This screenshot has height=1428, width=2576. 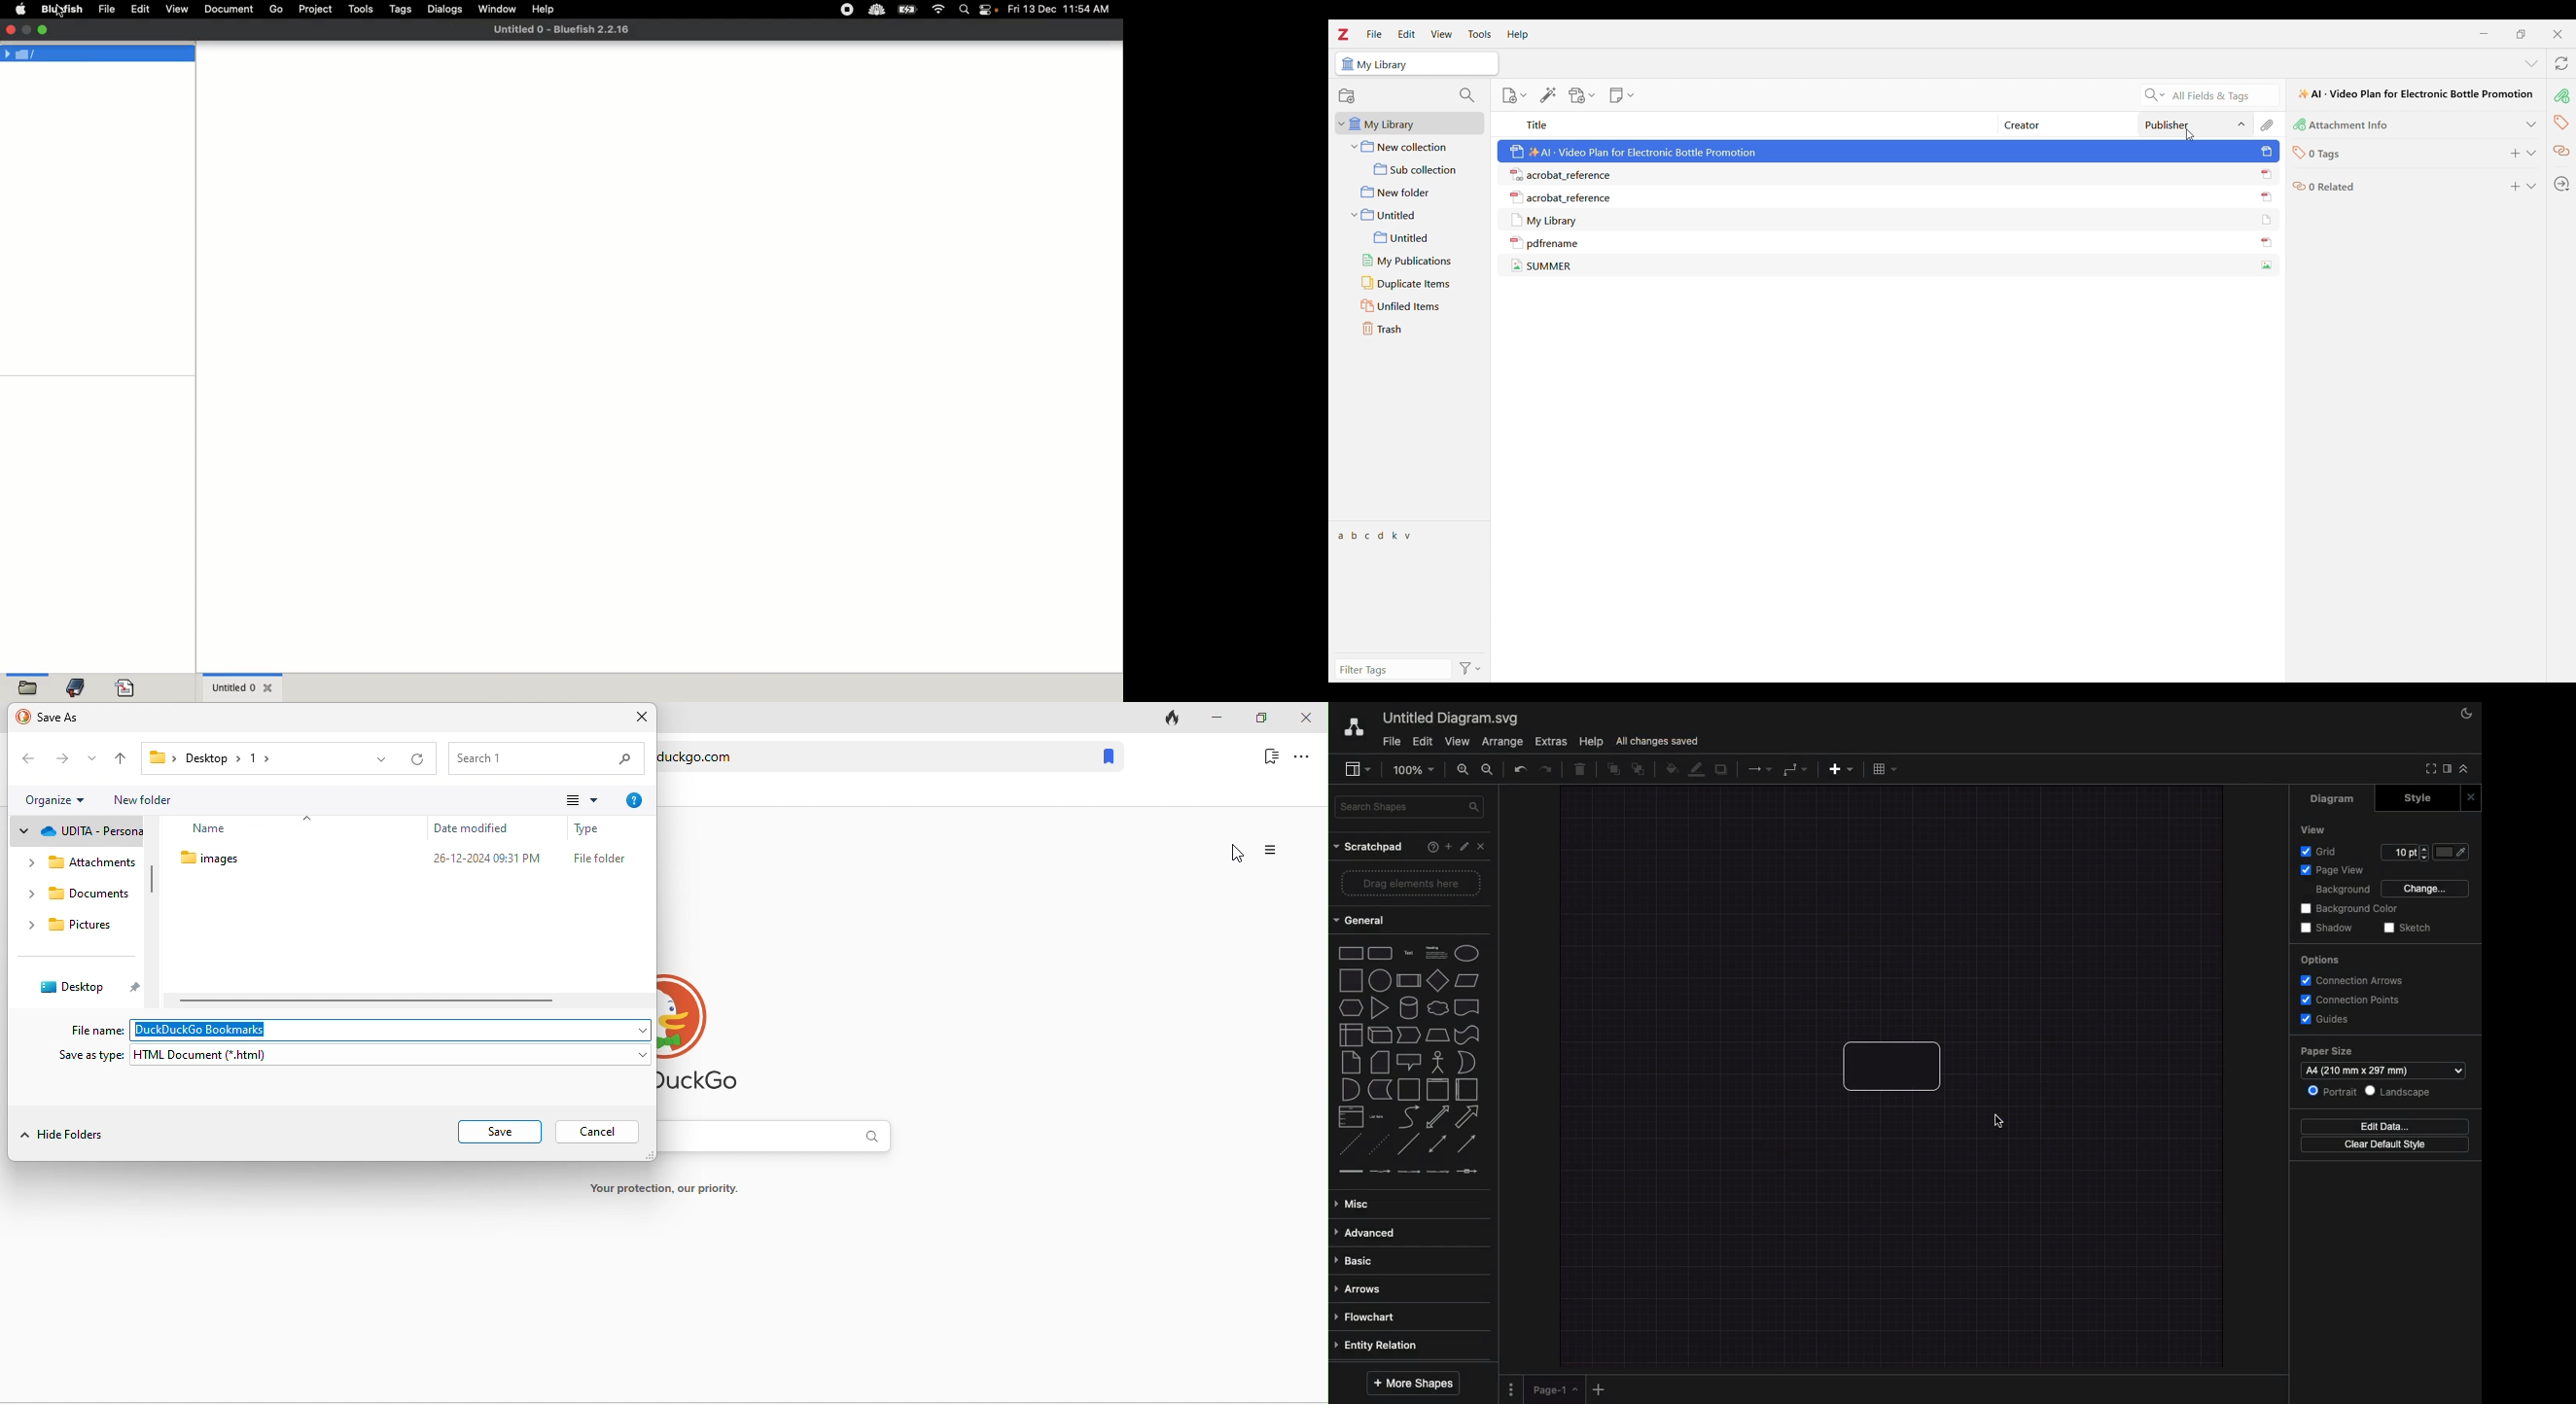 I want to click on Untitled, so click(x=559, y=29).